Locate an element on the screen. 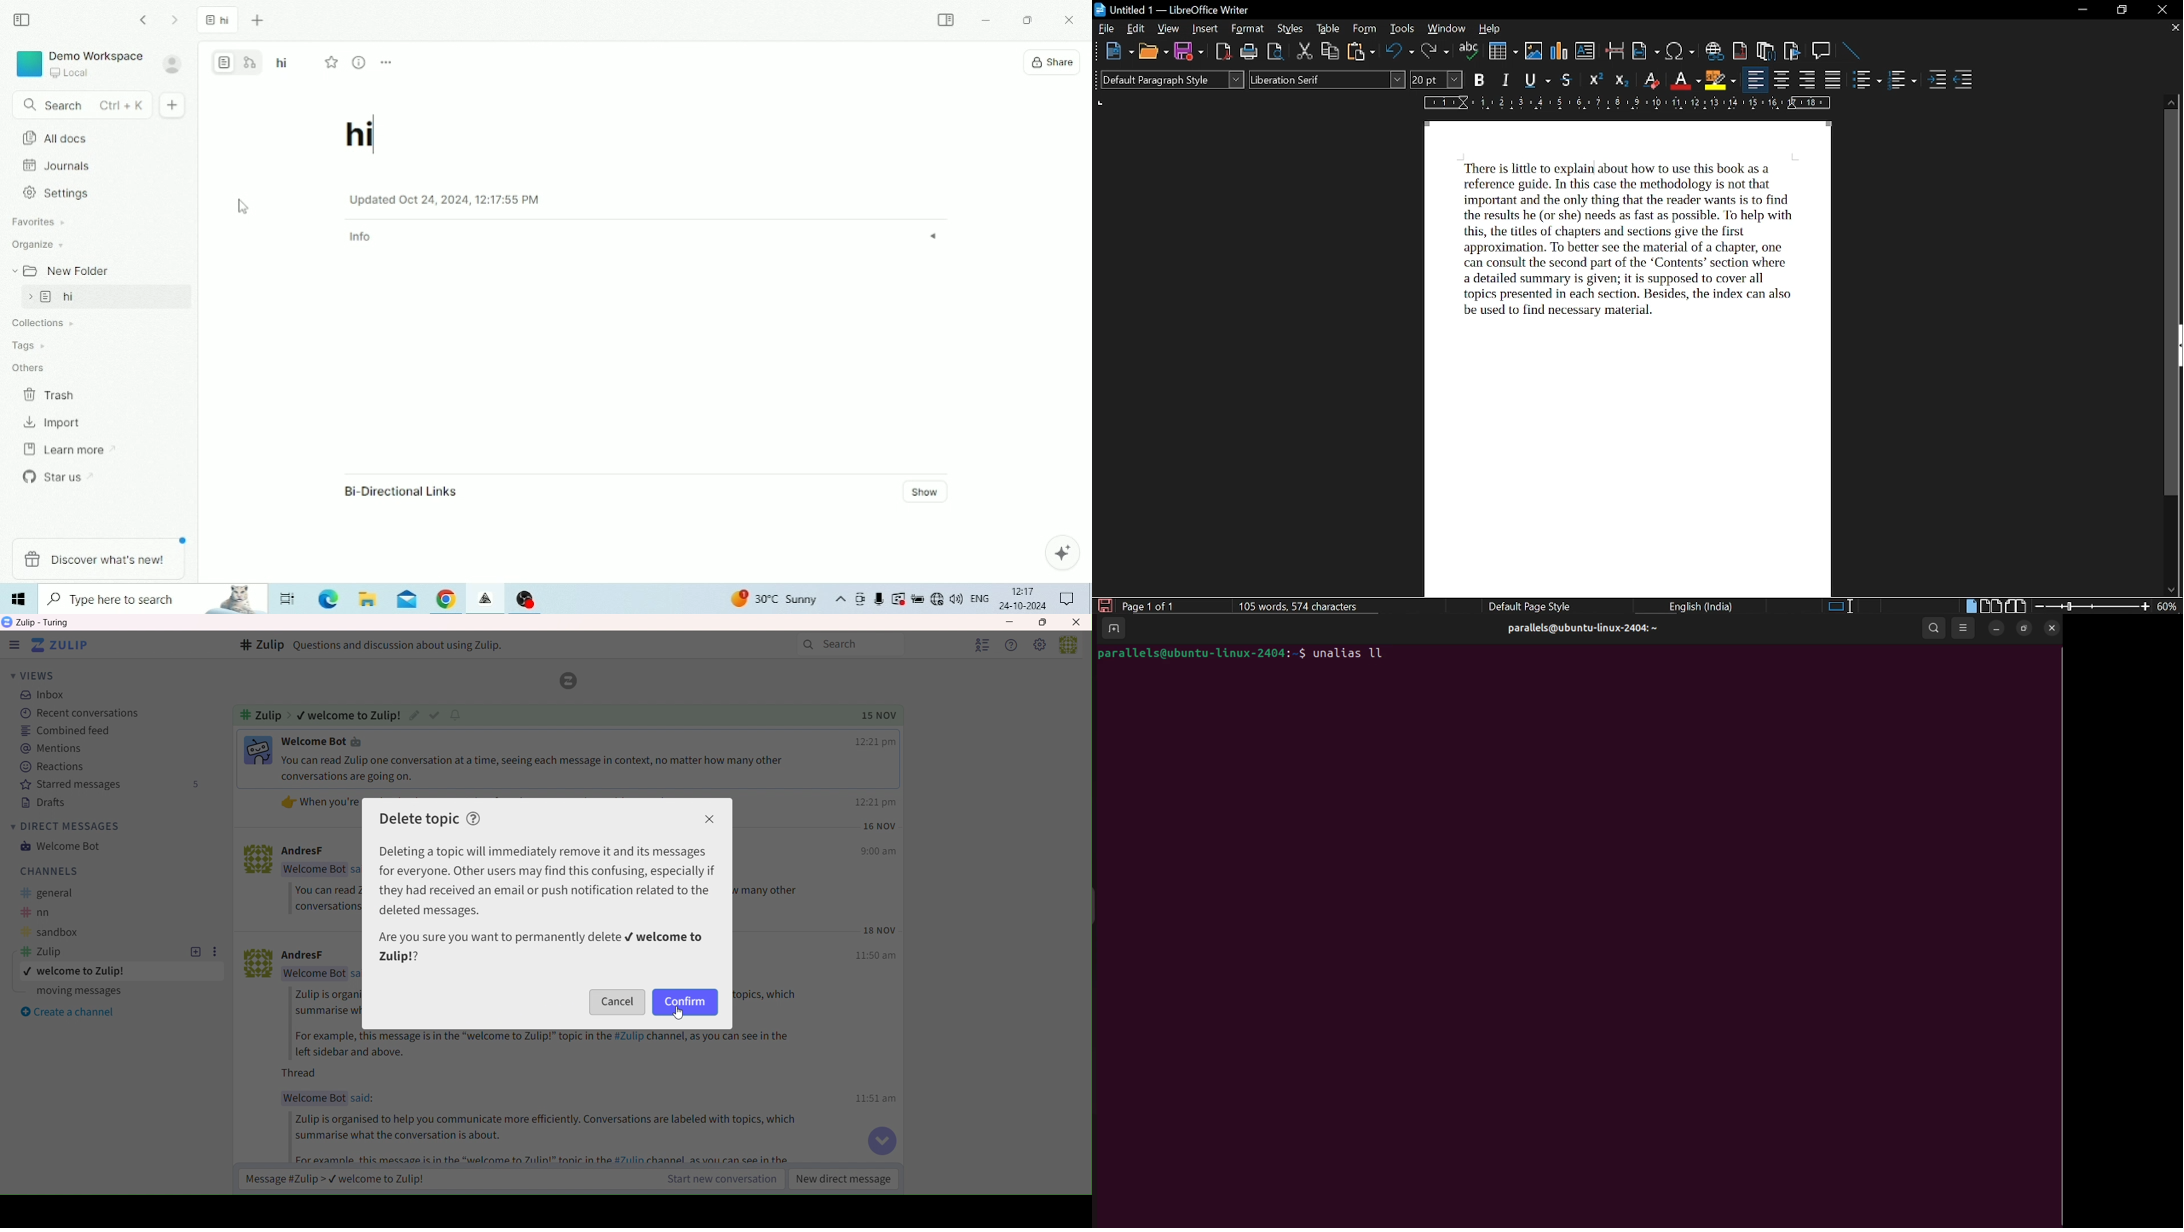  Close is located at coordinates (1072, 21).